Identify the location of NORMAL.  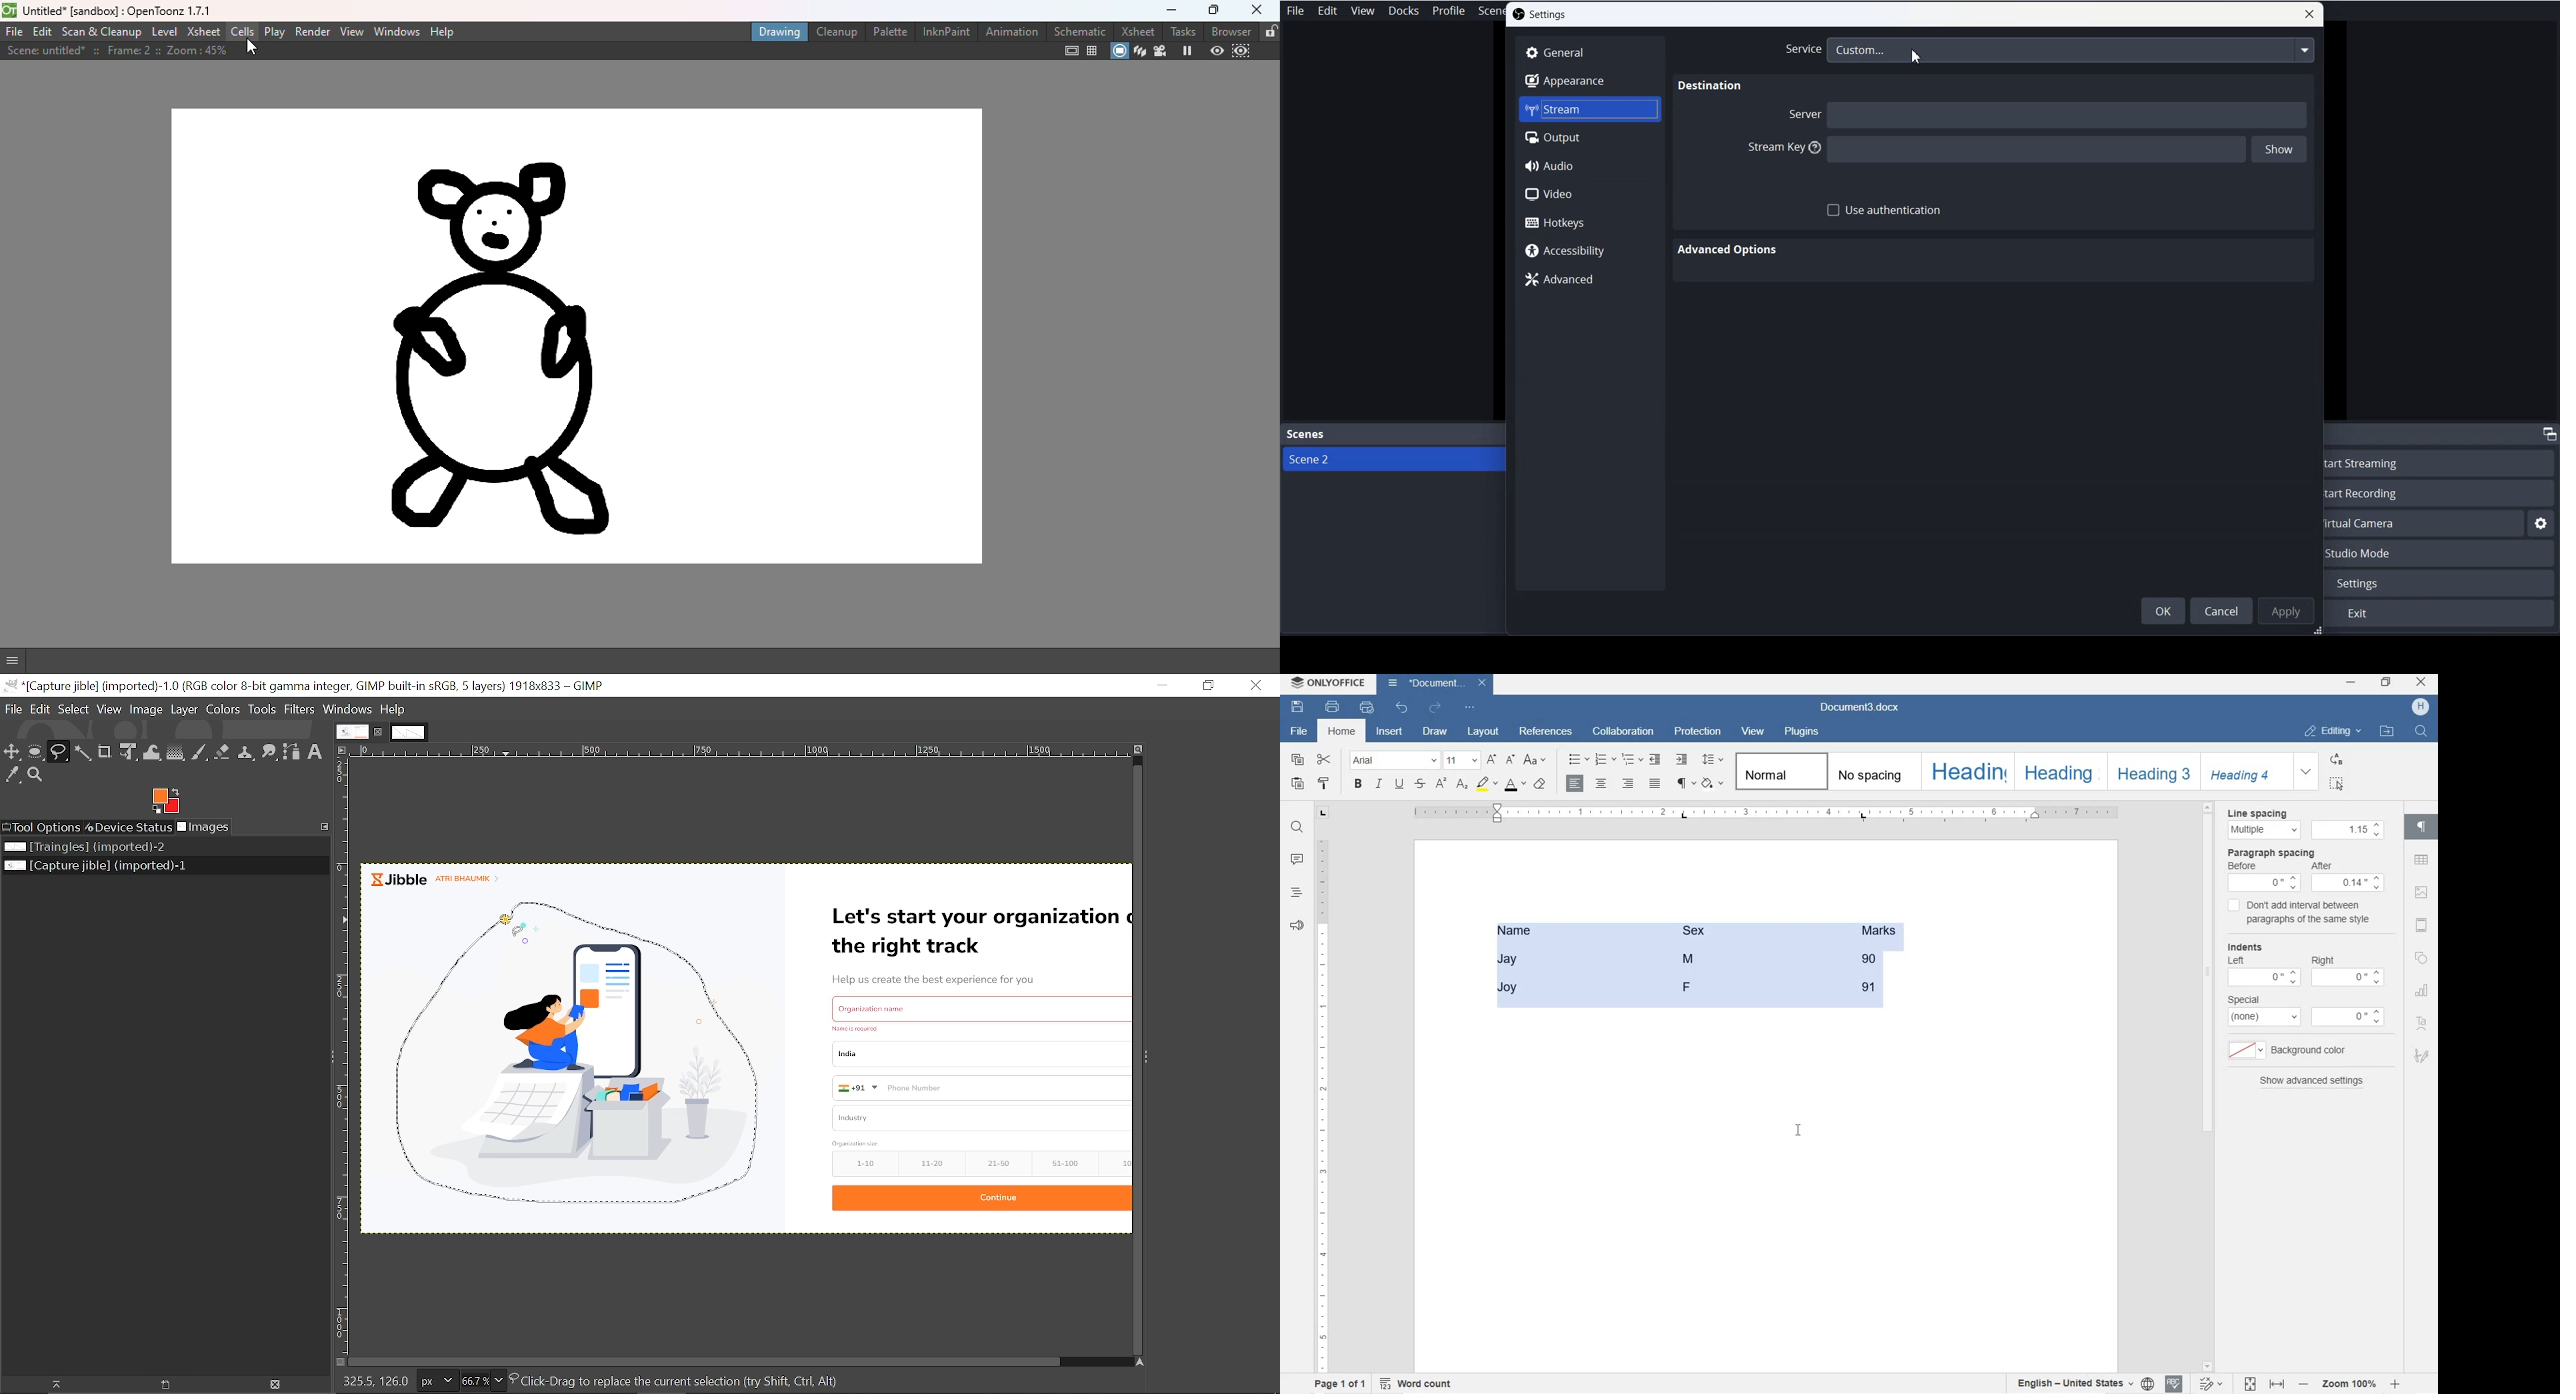
(1776, 771).